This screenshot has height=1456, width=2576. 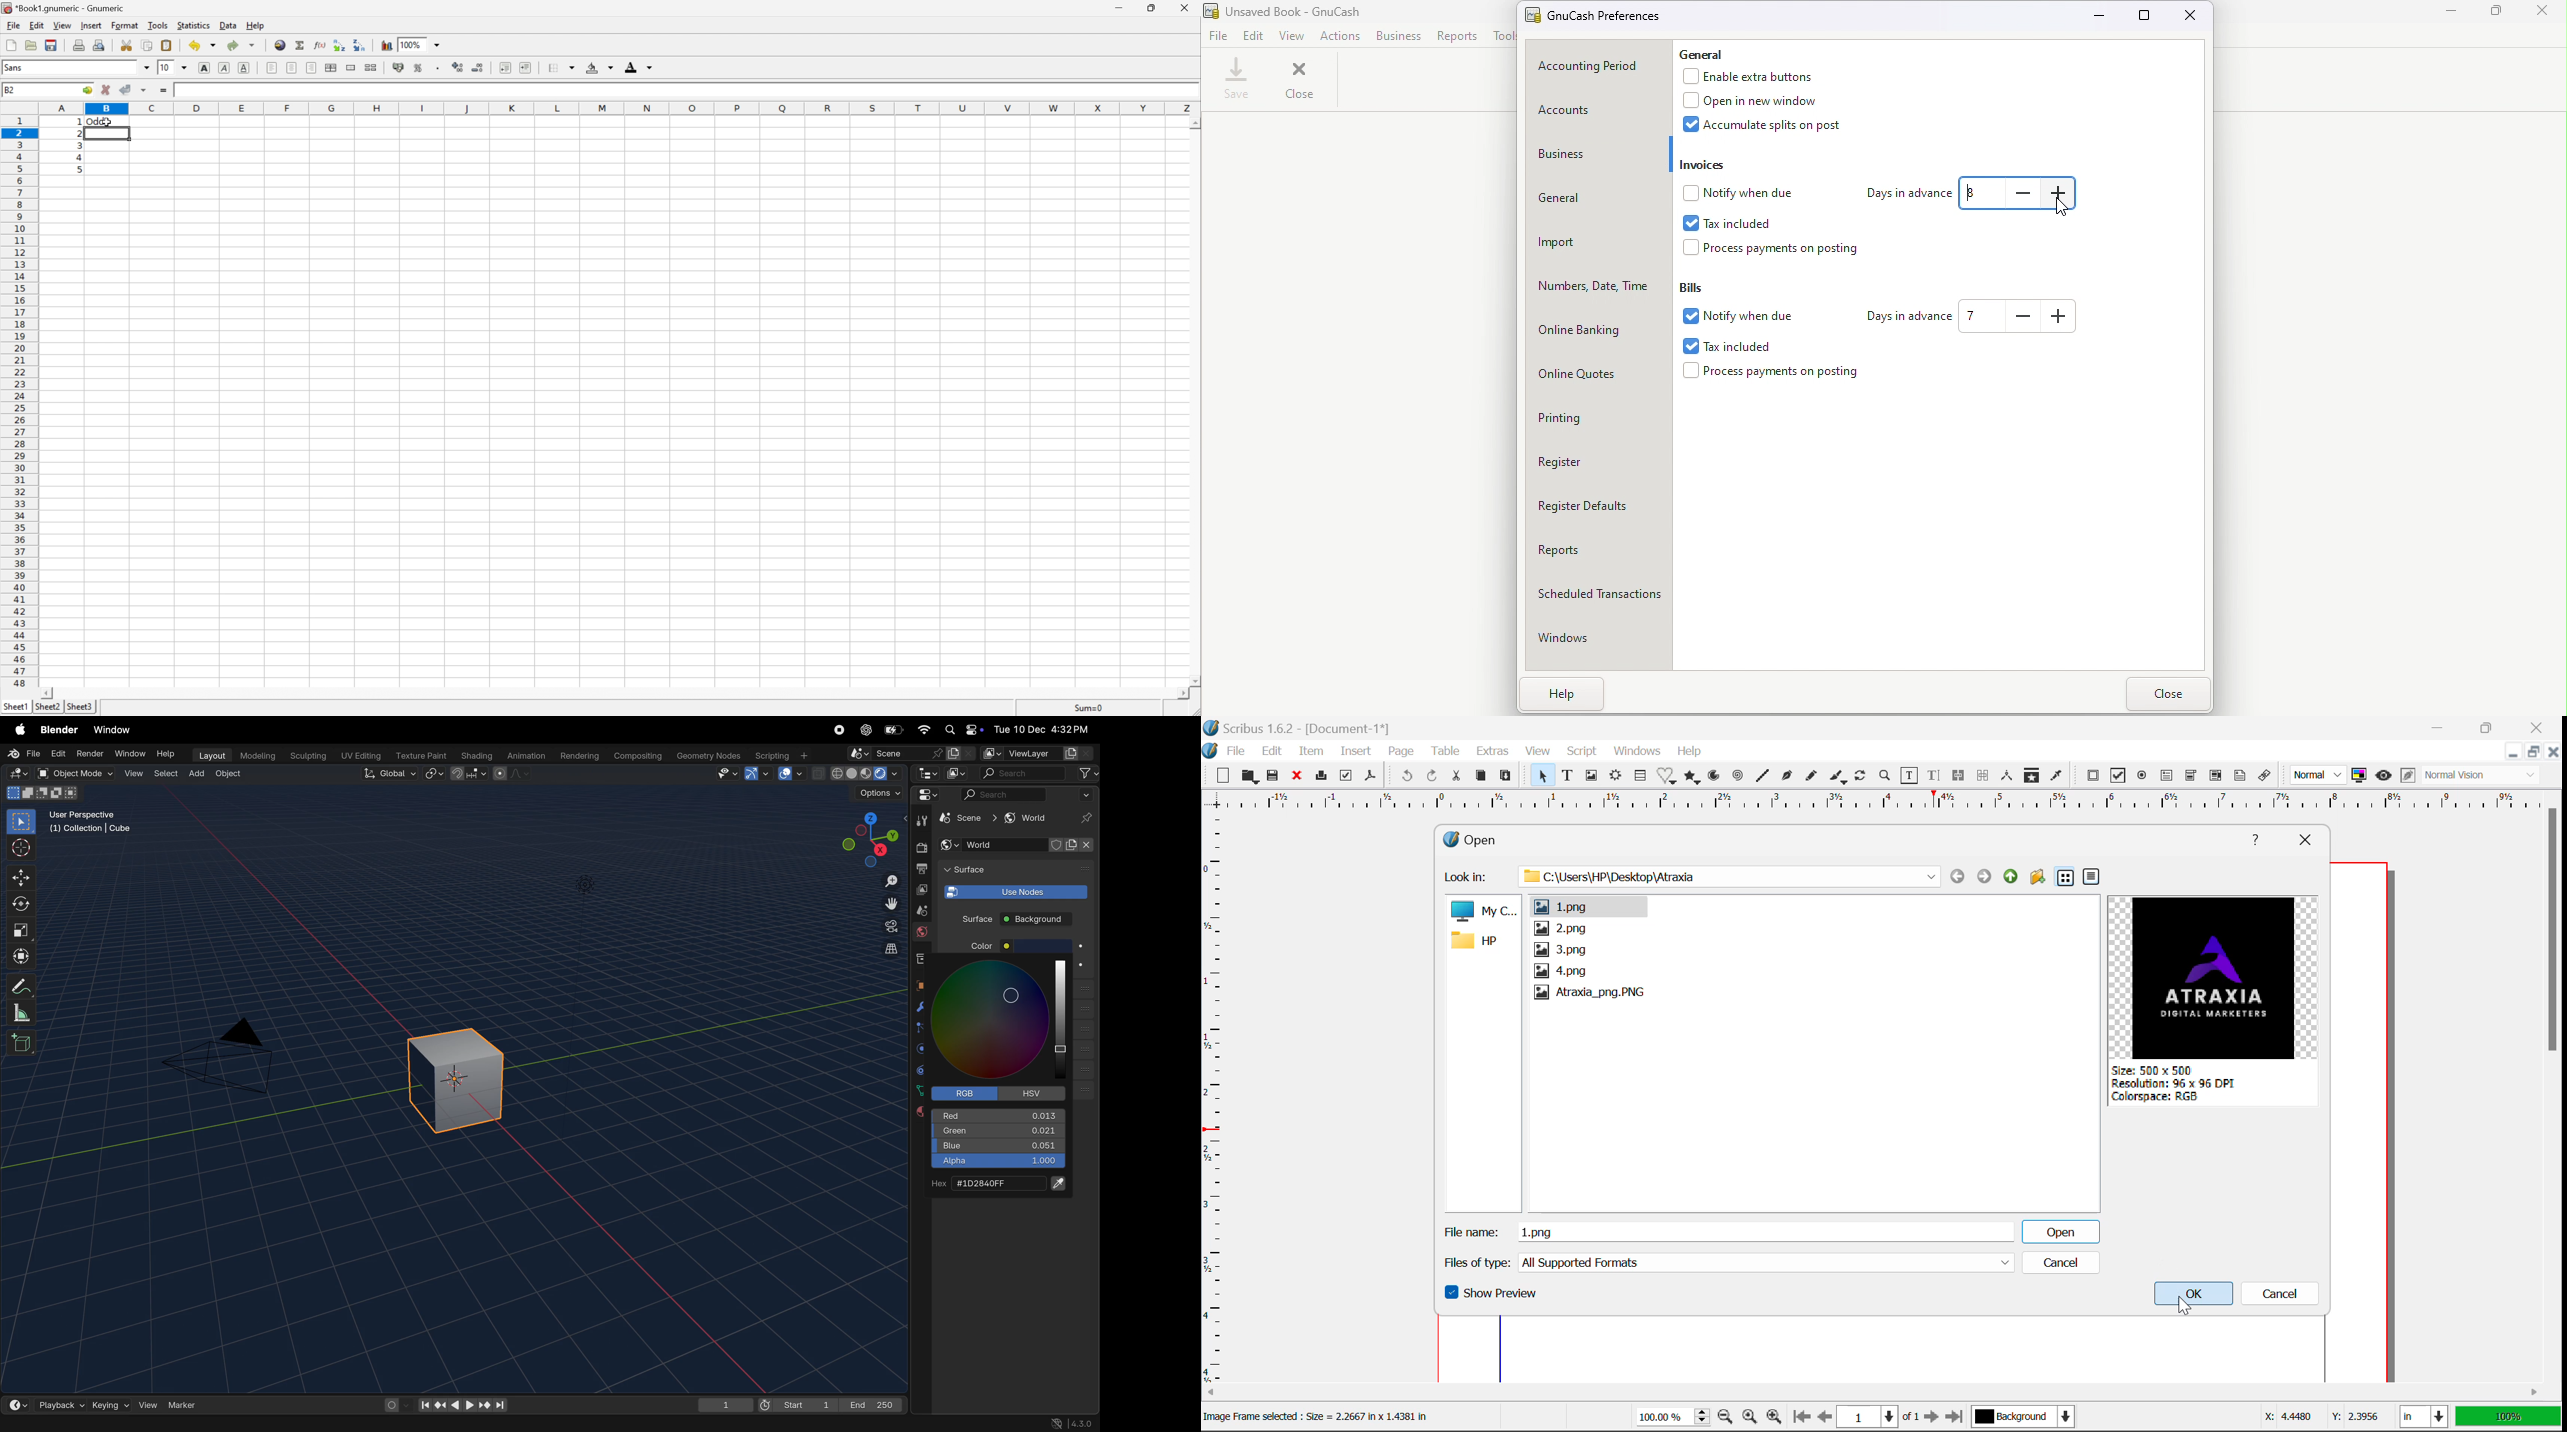 What do you see at coordinates (2239, 776) in the screenshot?
I see `Text Annotation` at bounding box center [2239, 776].